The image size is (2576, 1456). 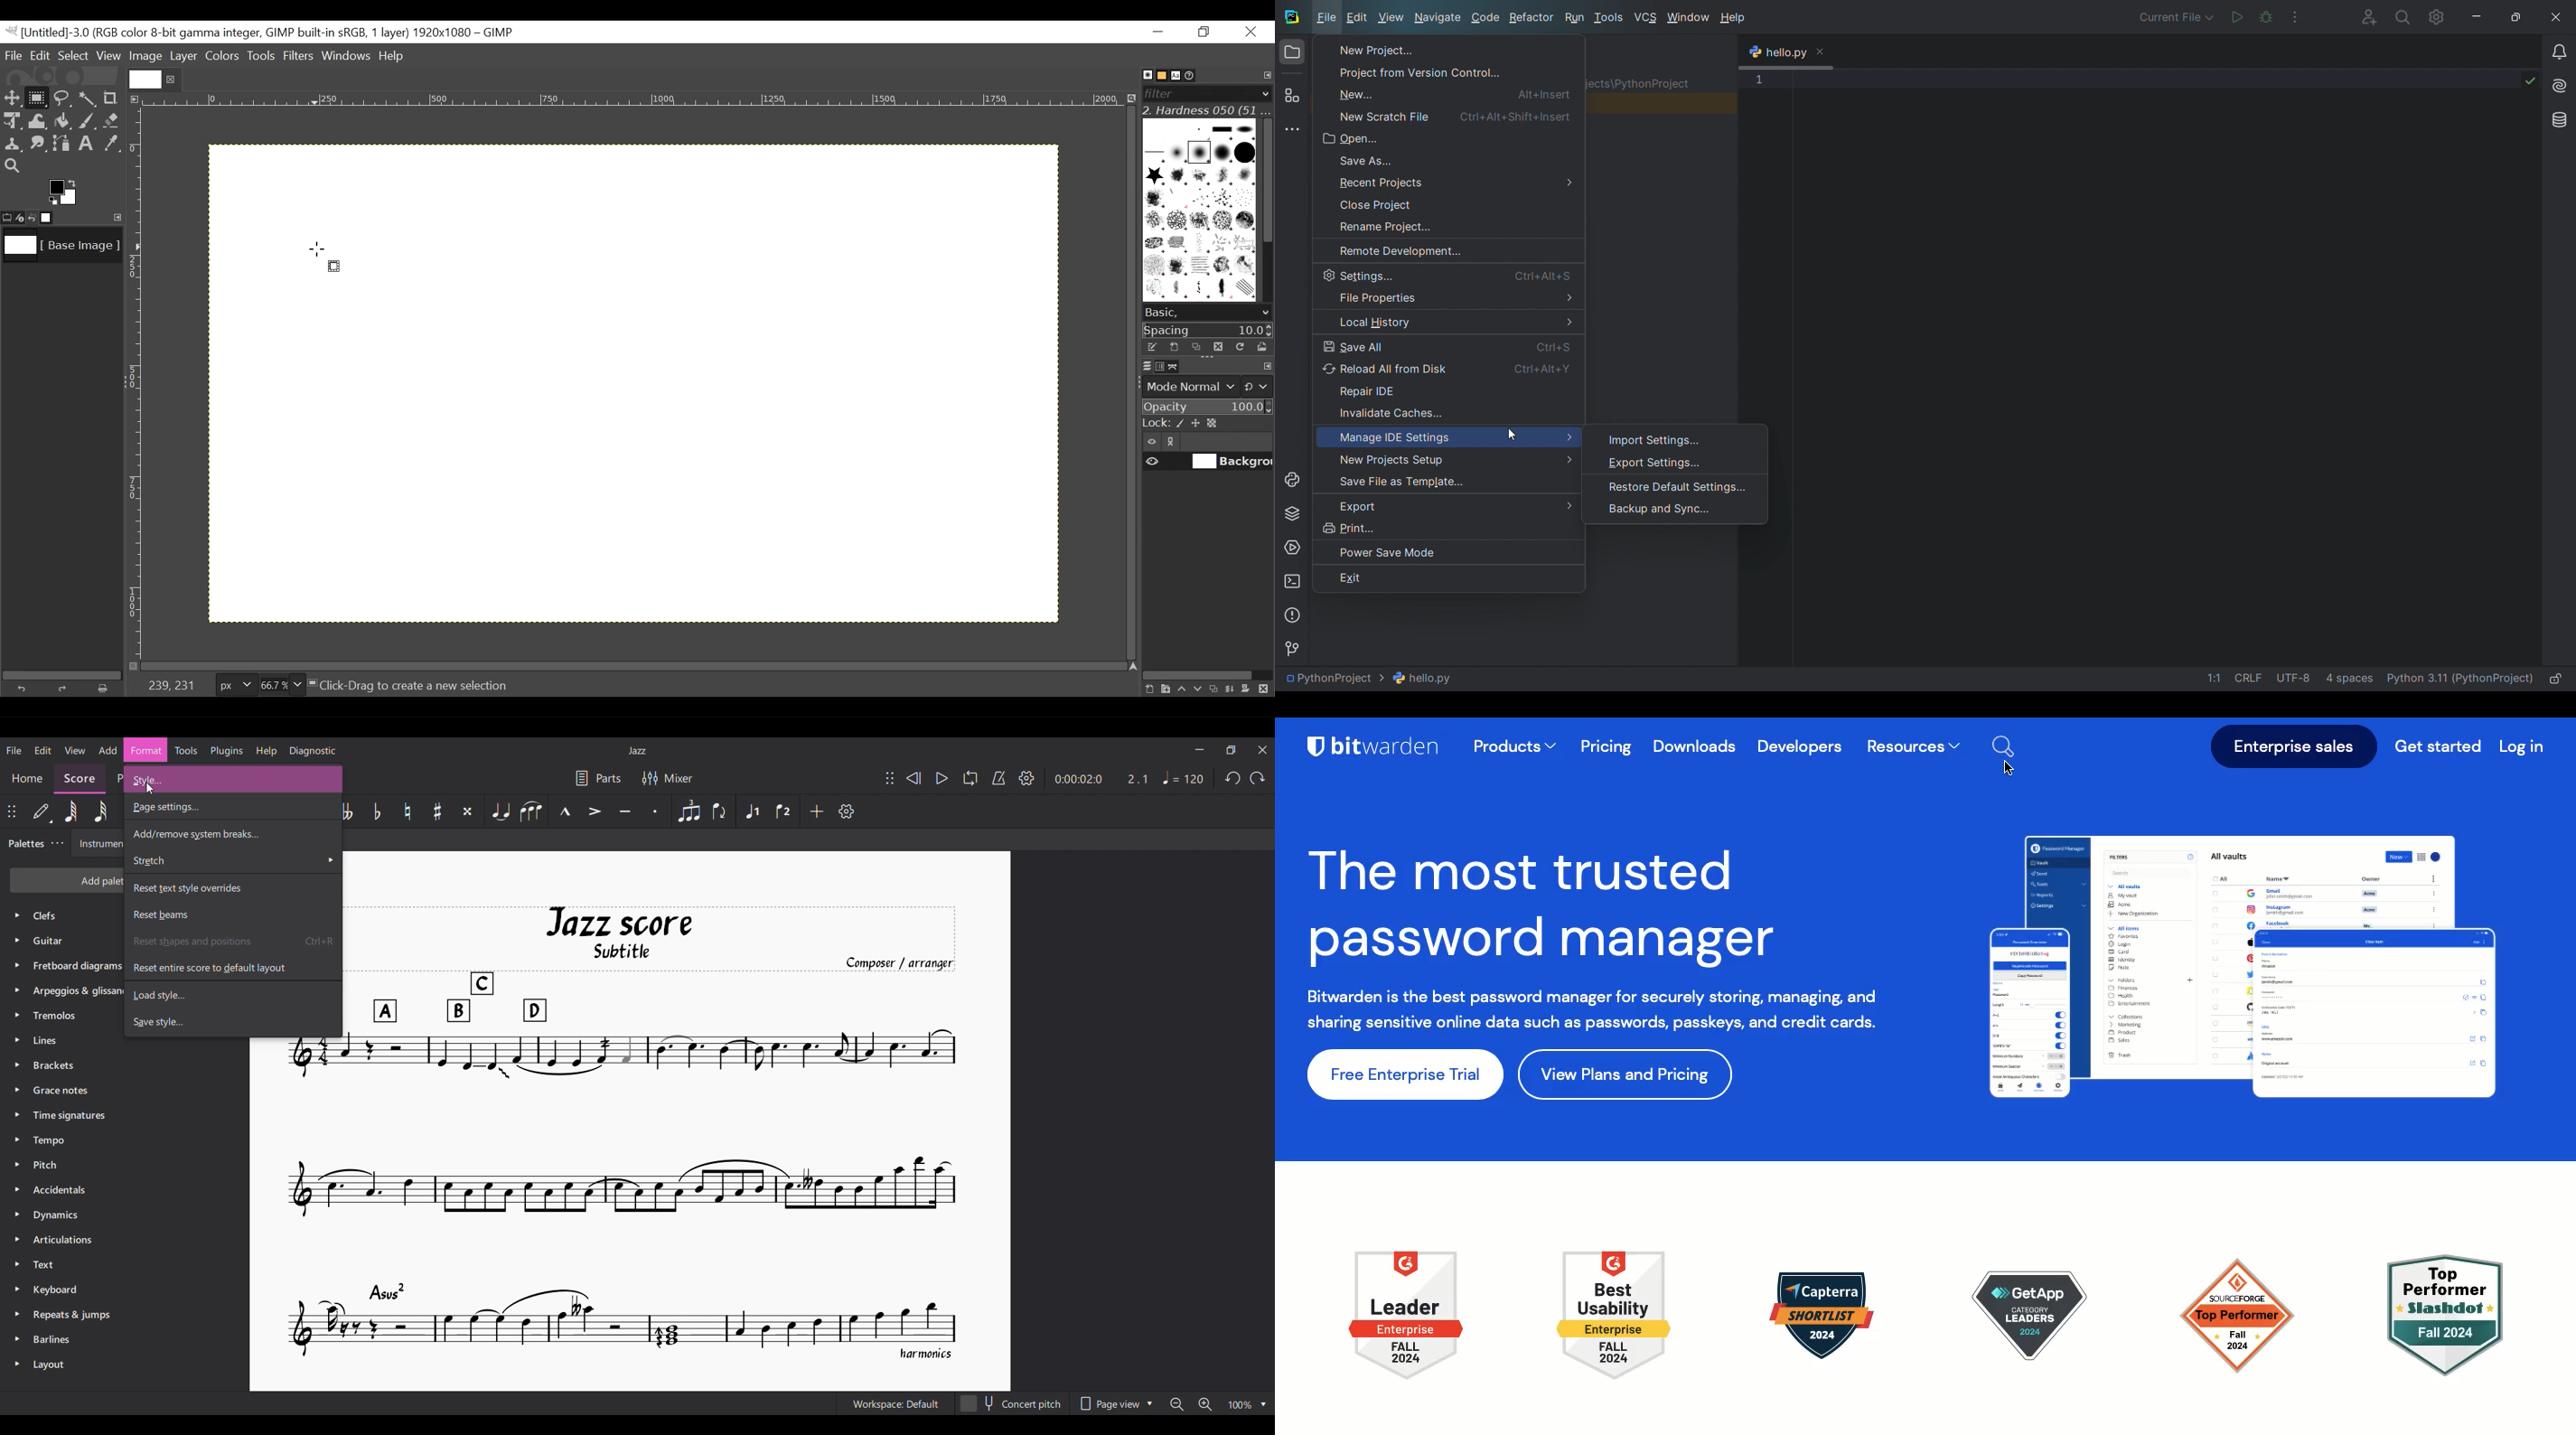 I want to click on Toggle flat, so click(x=377, y=811).